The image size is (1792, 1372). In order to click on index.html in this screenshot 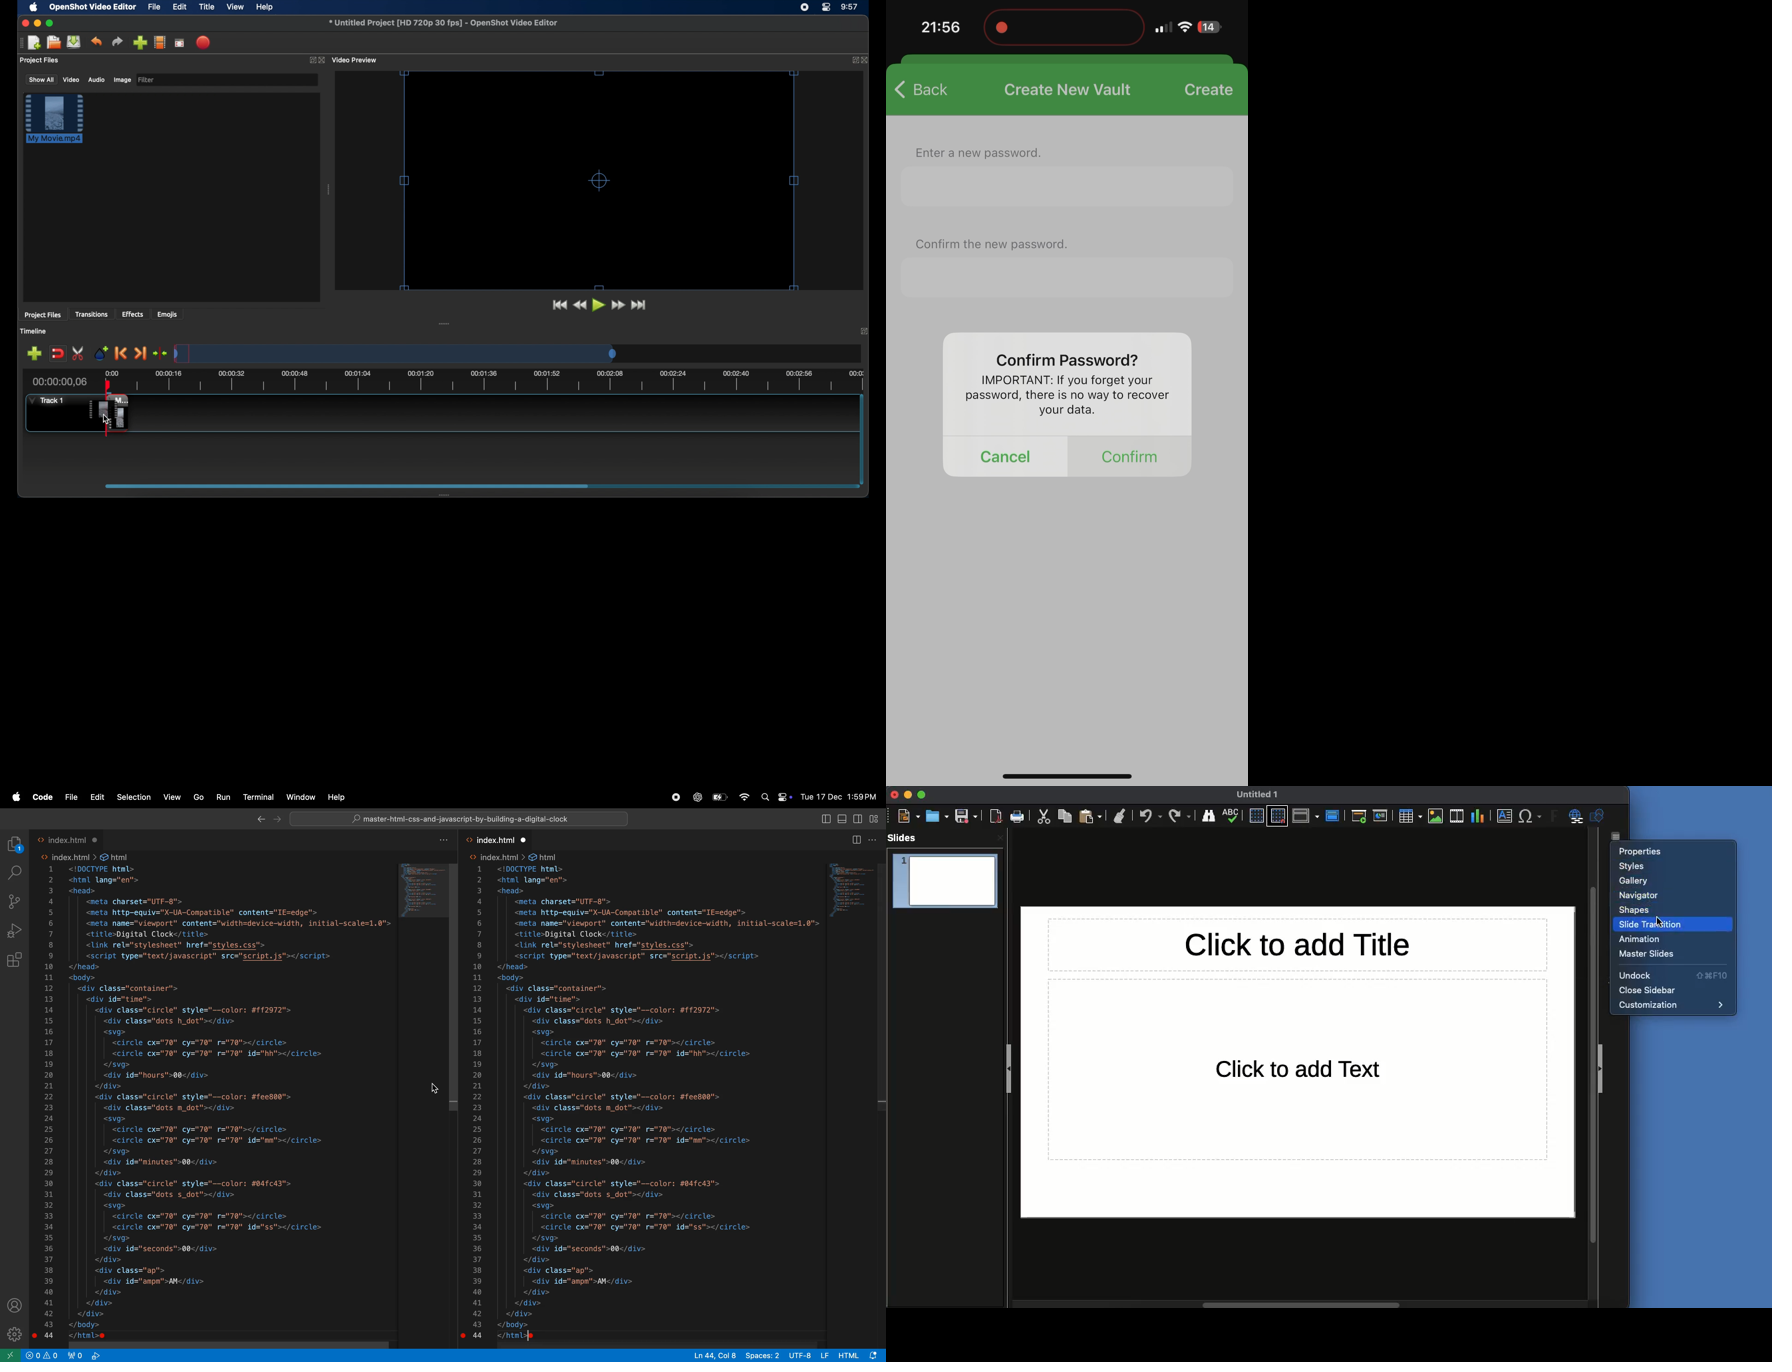, I will do `click(501, 841)`.